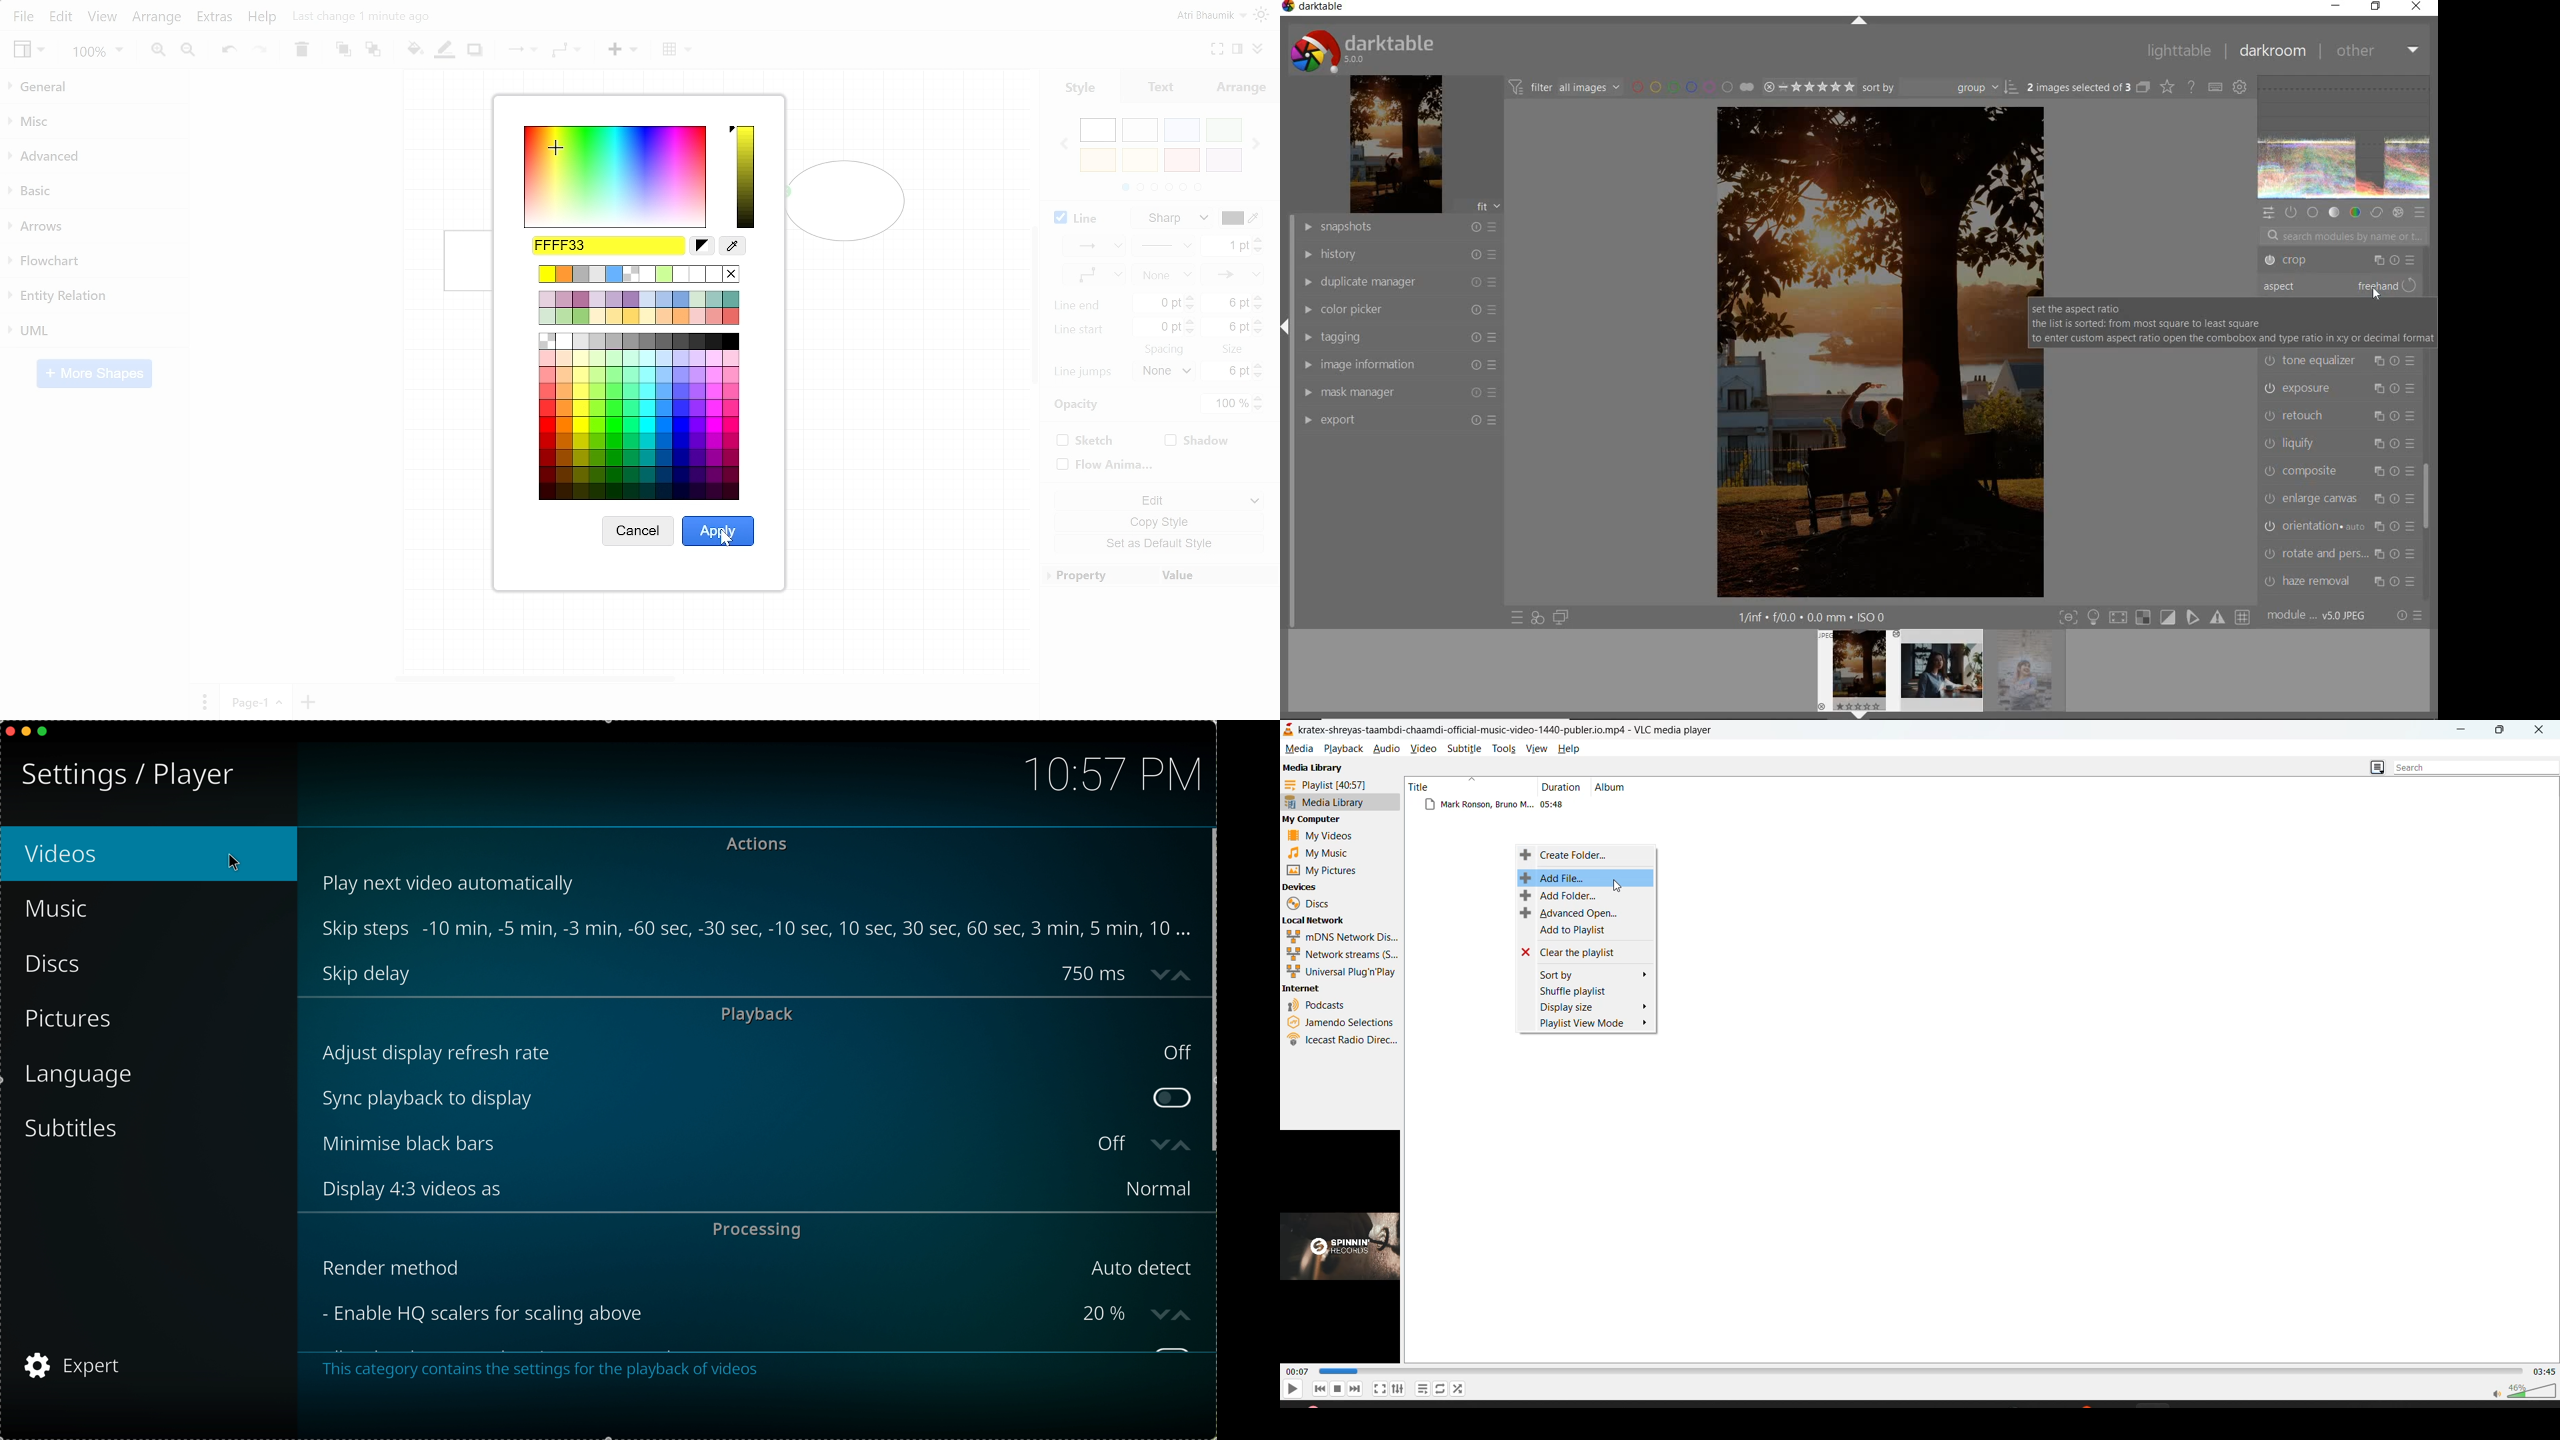 This screenshot has width=2576, height=1456. Describe the element at coordinates (2537, 731) in the screenshot. I see `close` at that location.